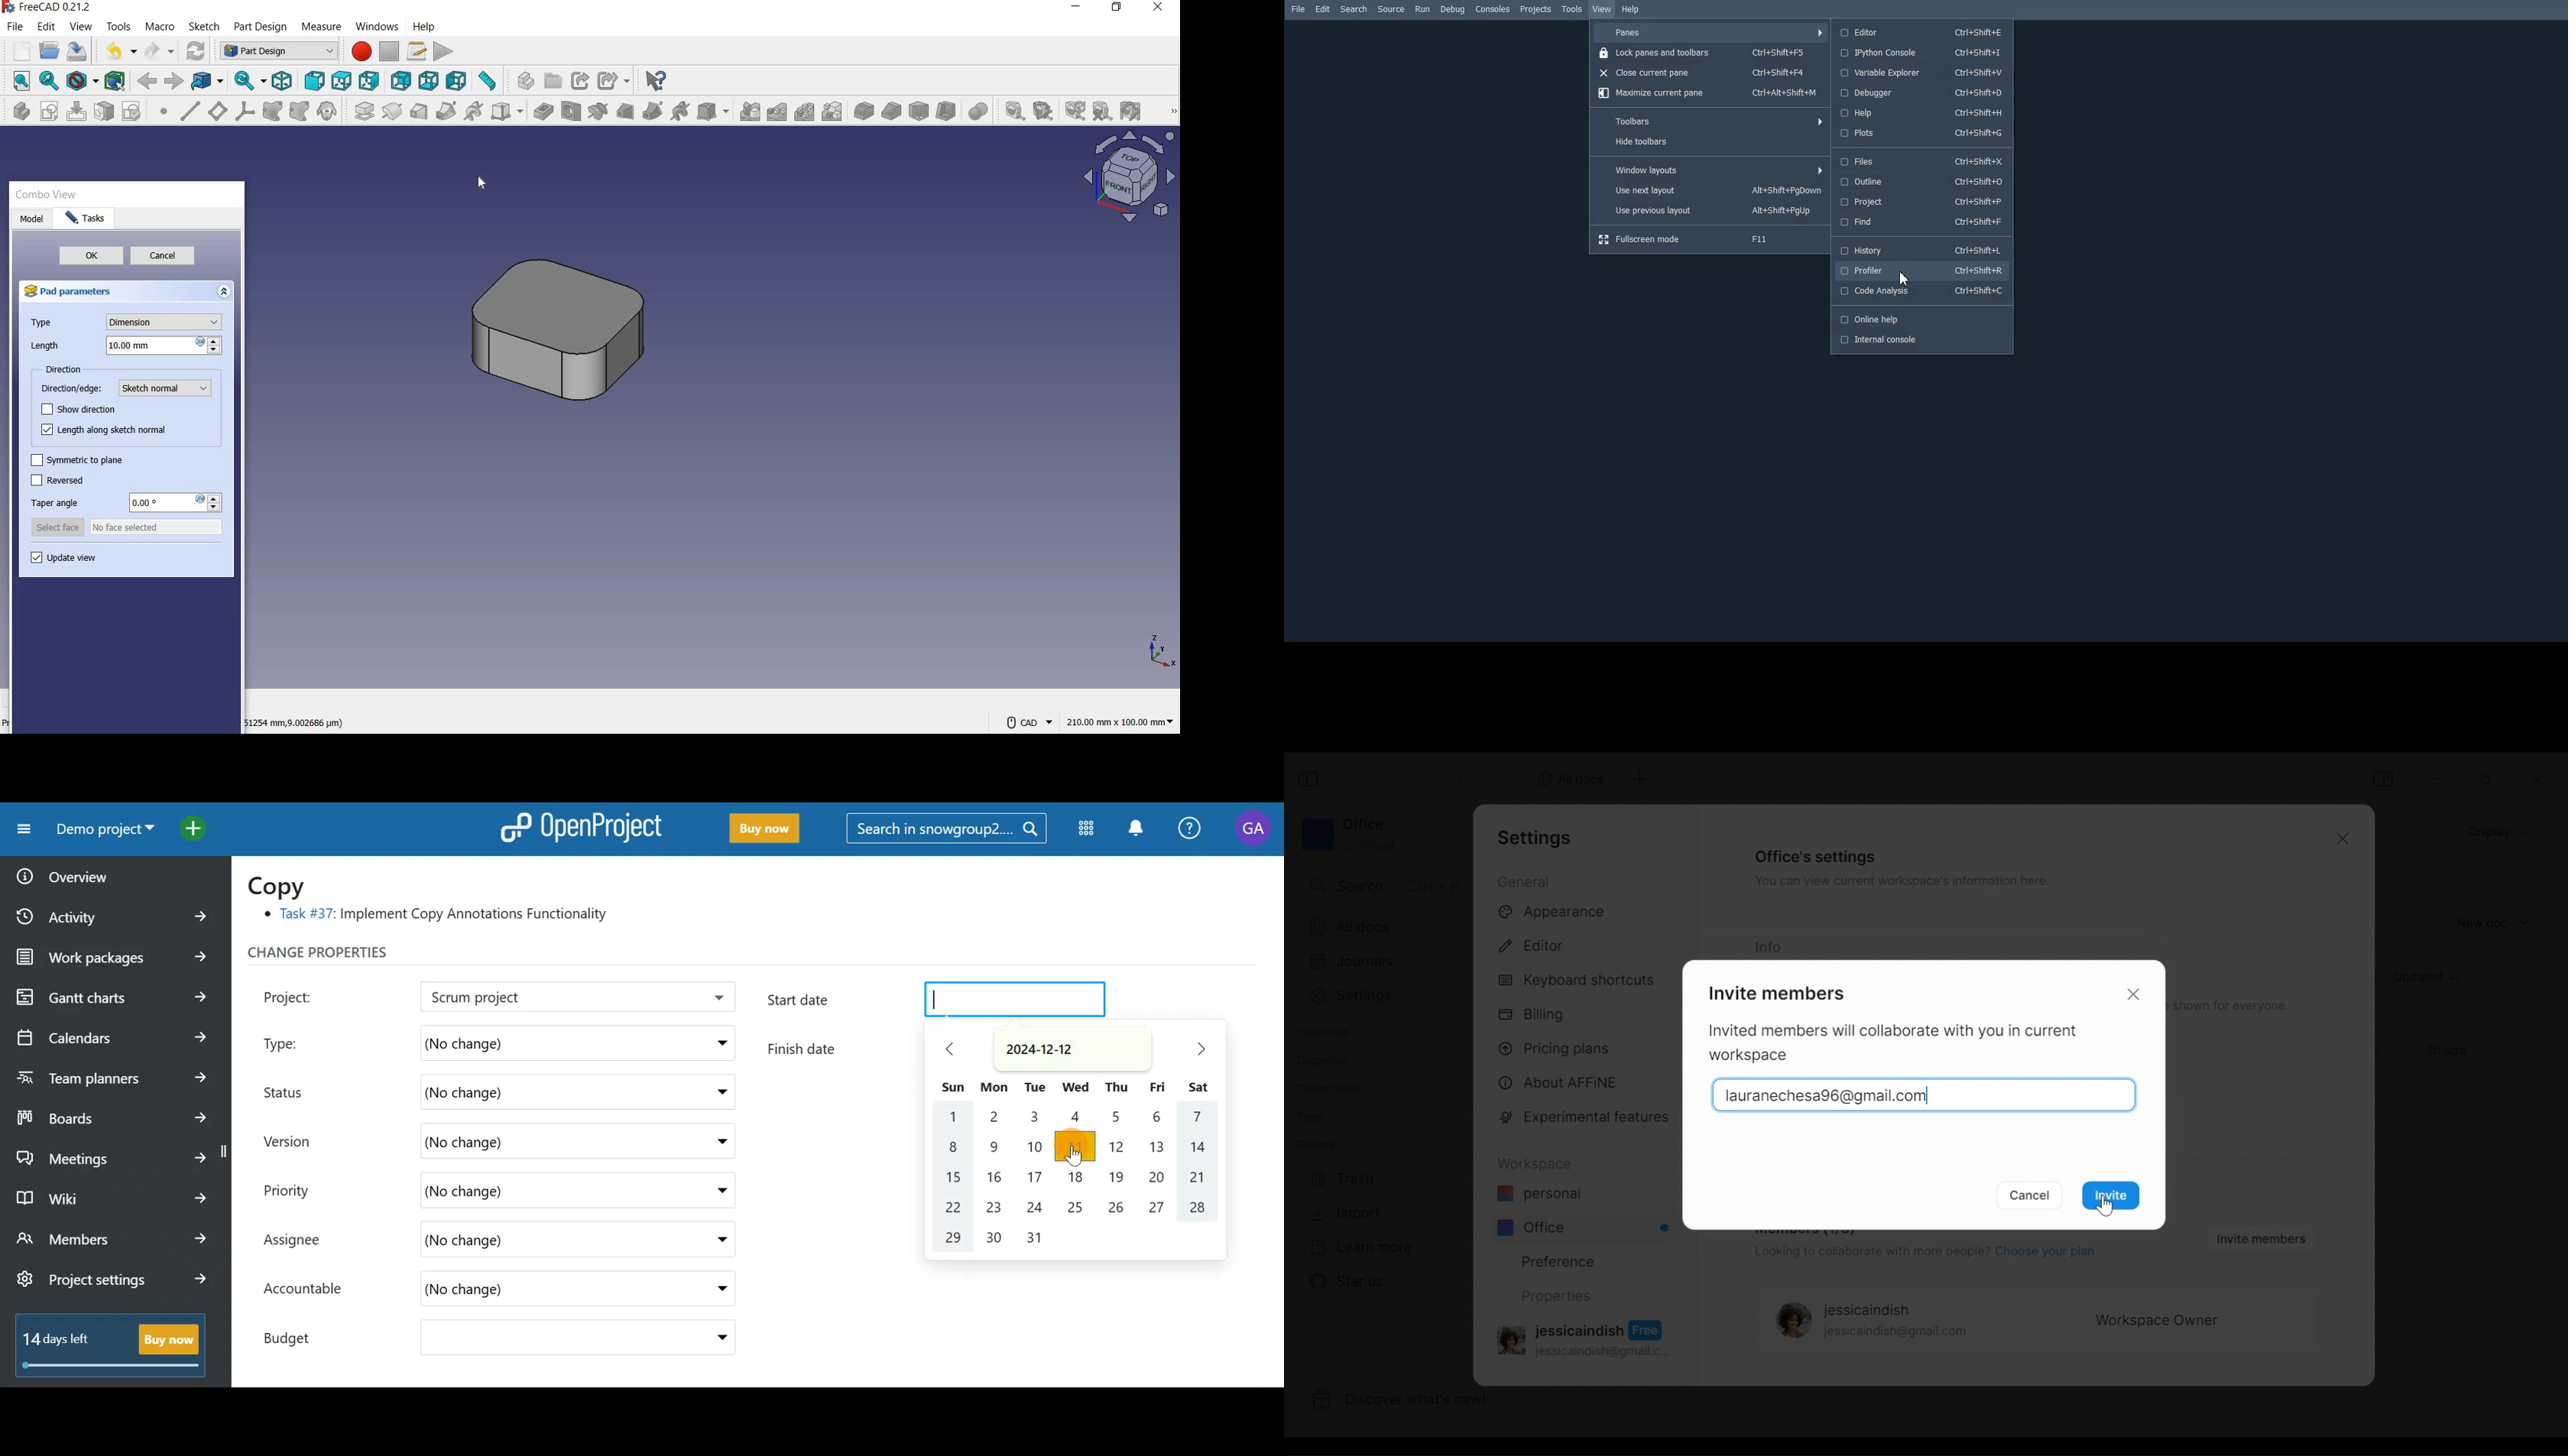 The height and width of the screenshot is (1456, 2576). I want to click on Run, so click(1422, 9).